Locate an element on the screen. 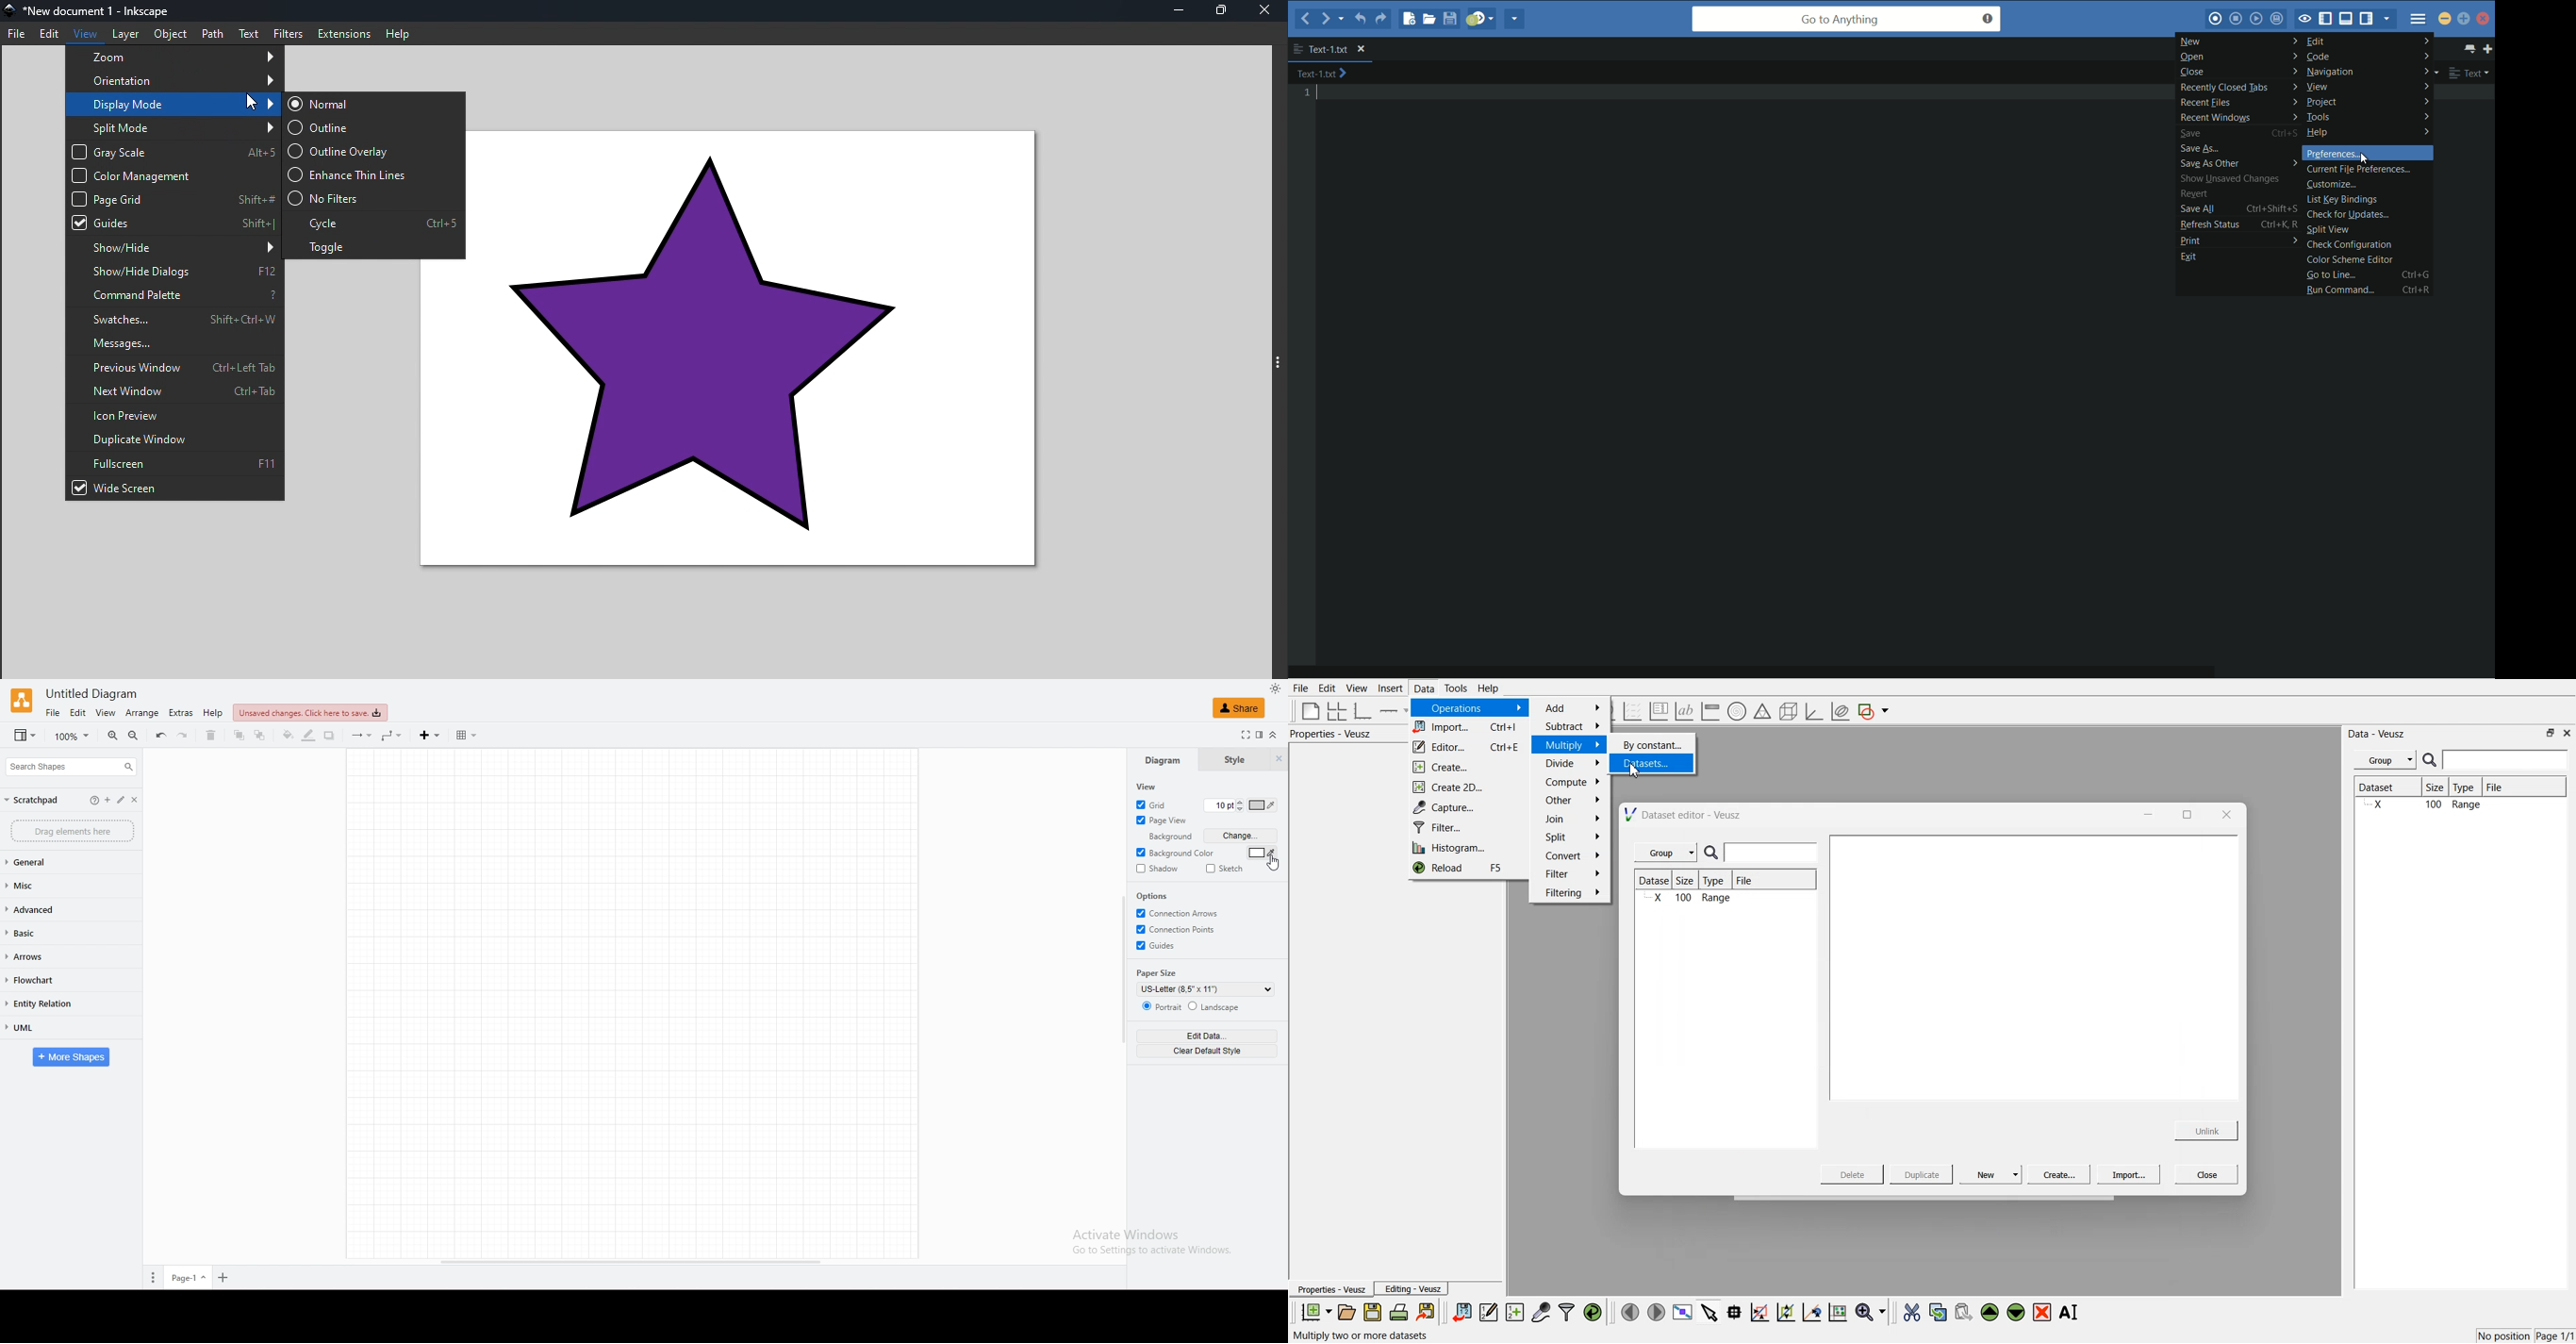 The width and height of the screenshot is (2576, 1344). vertical scroll bar is located at coordinates (1124, 970).